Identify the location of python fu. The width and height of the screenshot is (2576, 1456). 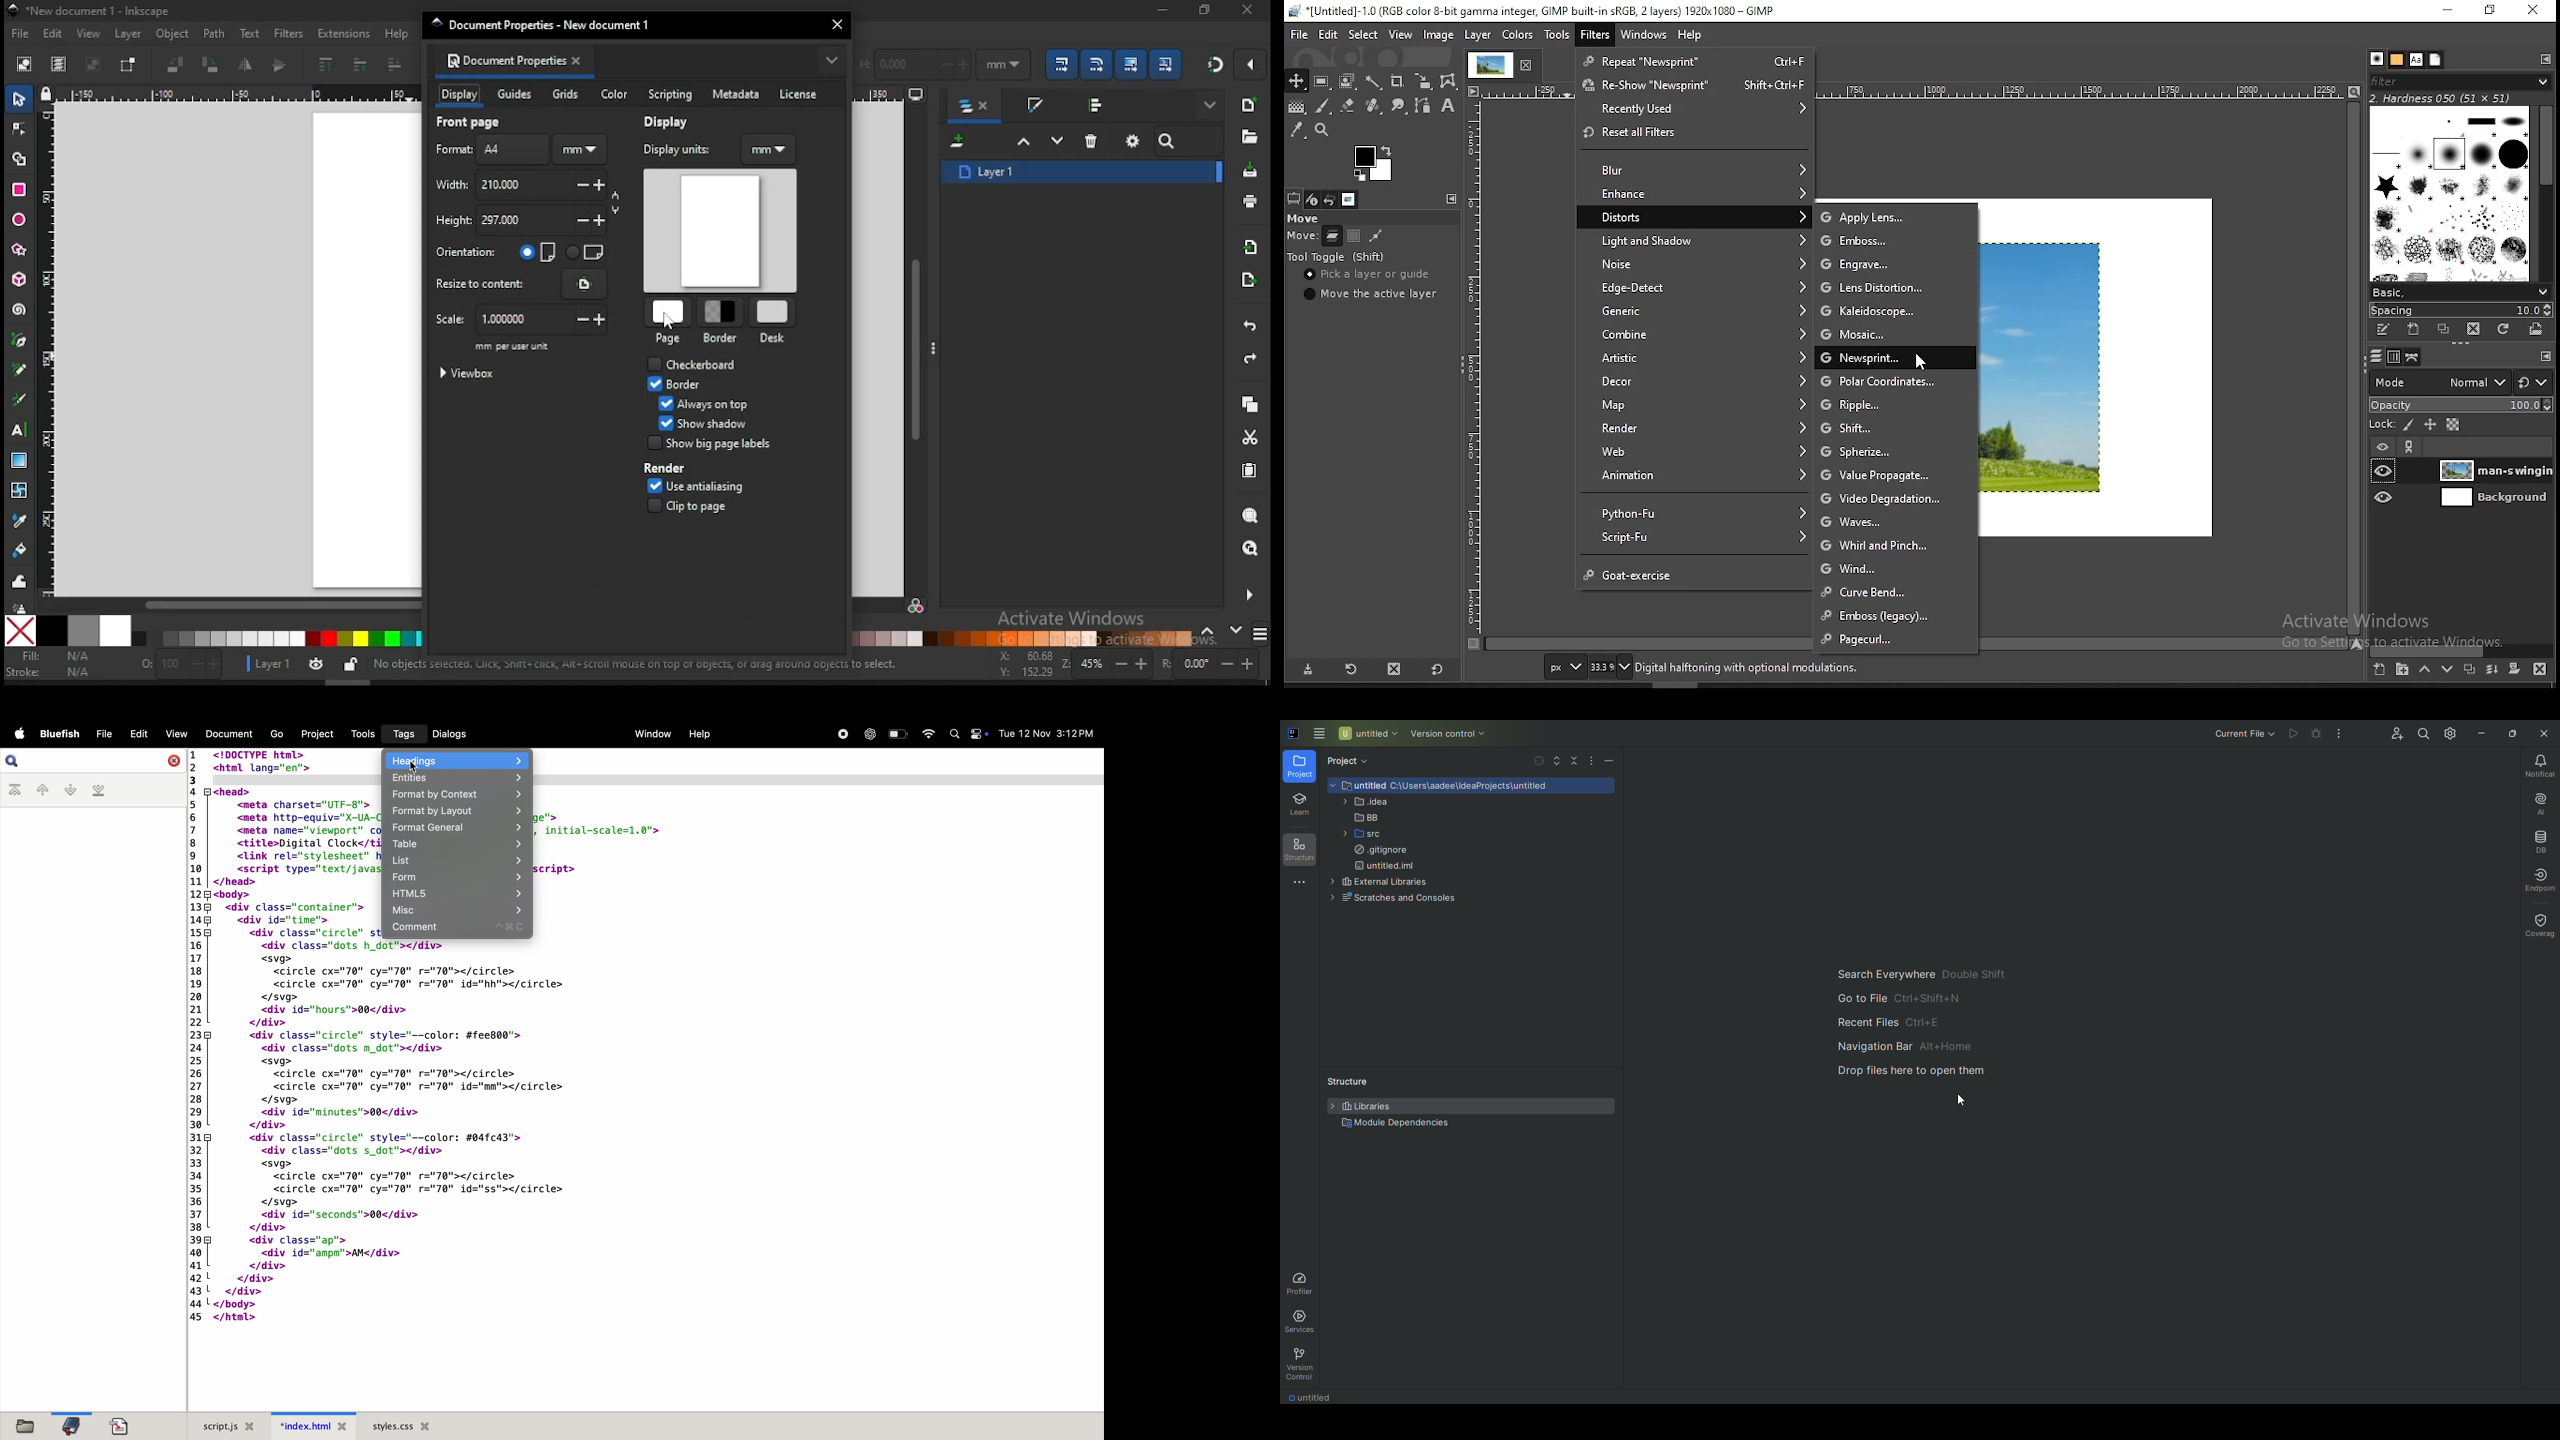
(1695, 510).